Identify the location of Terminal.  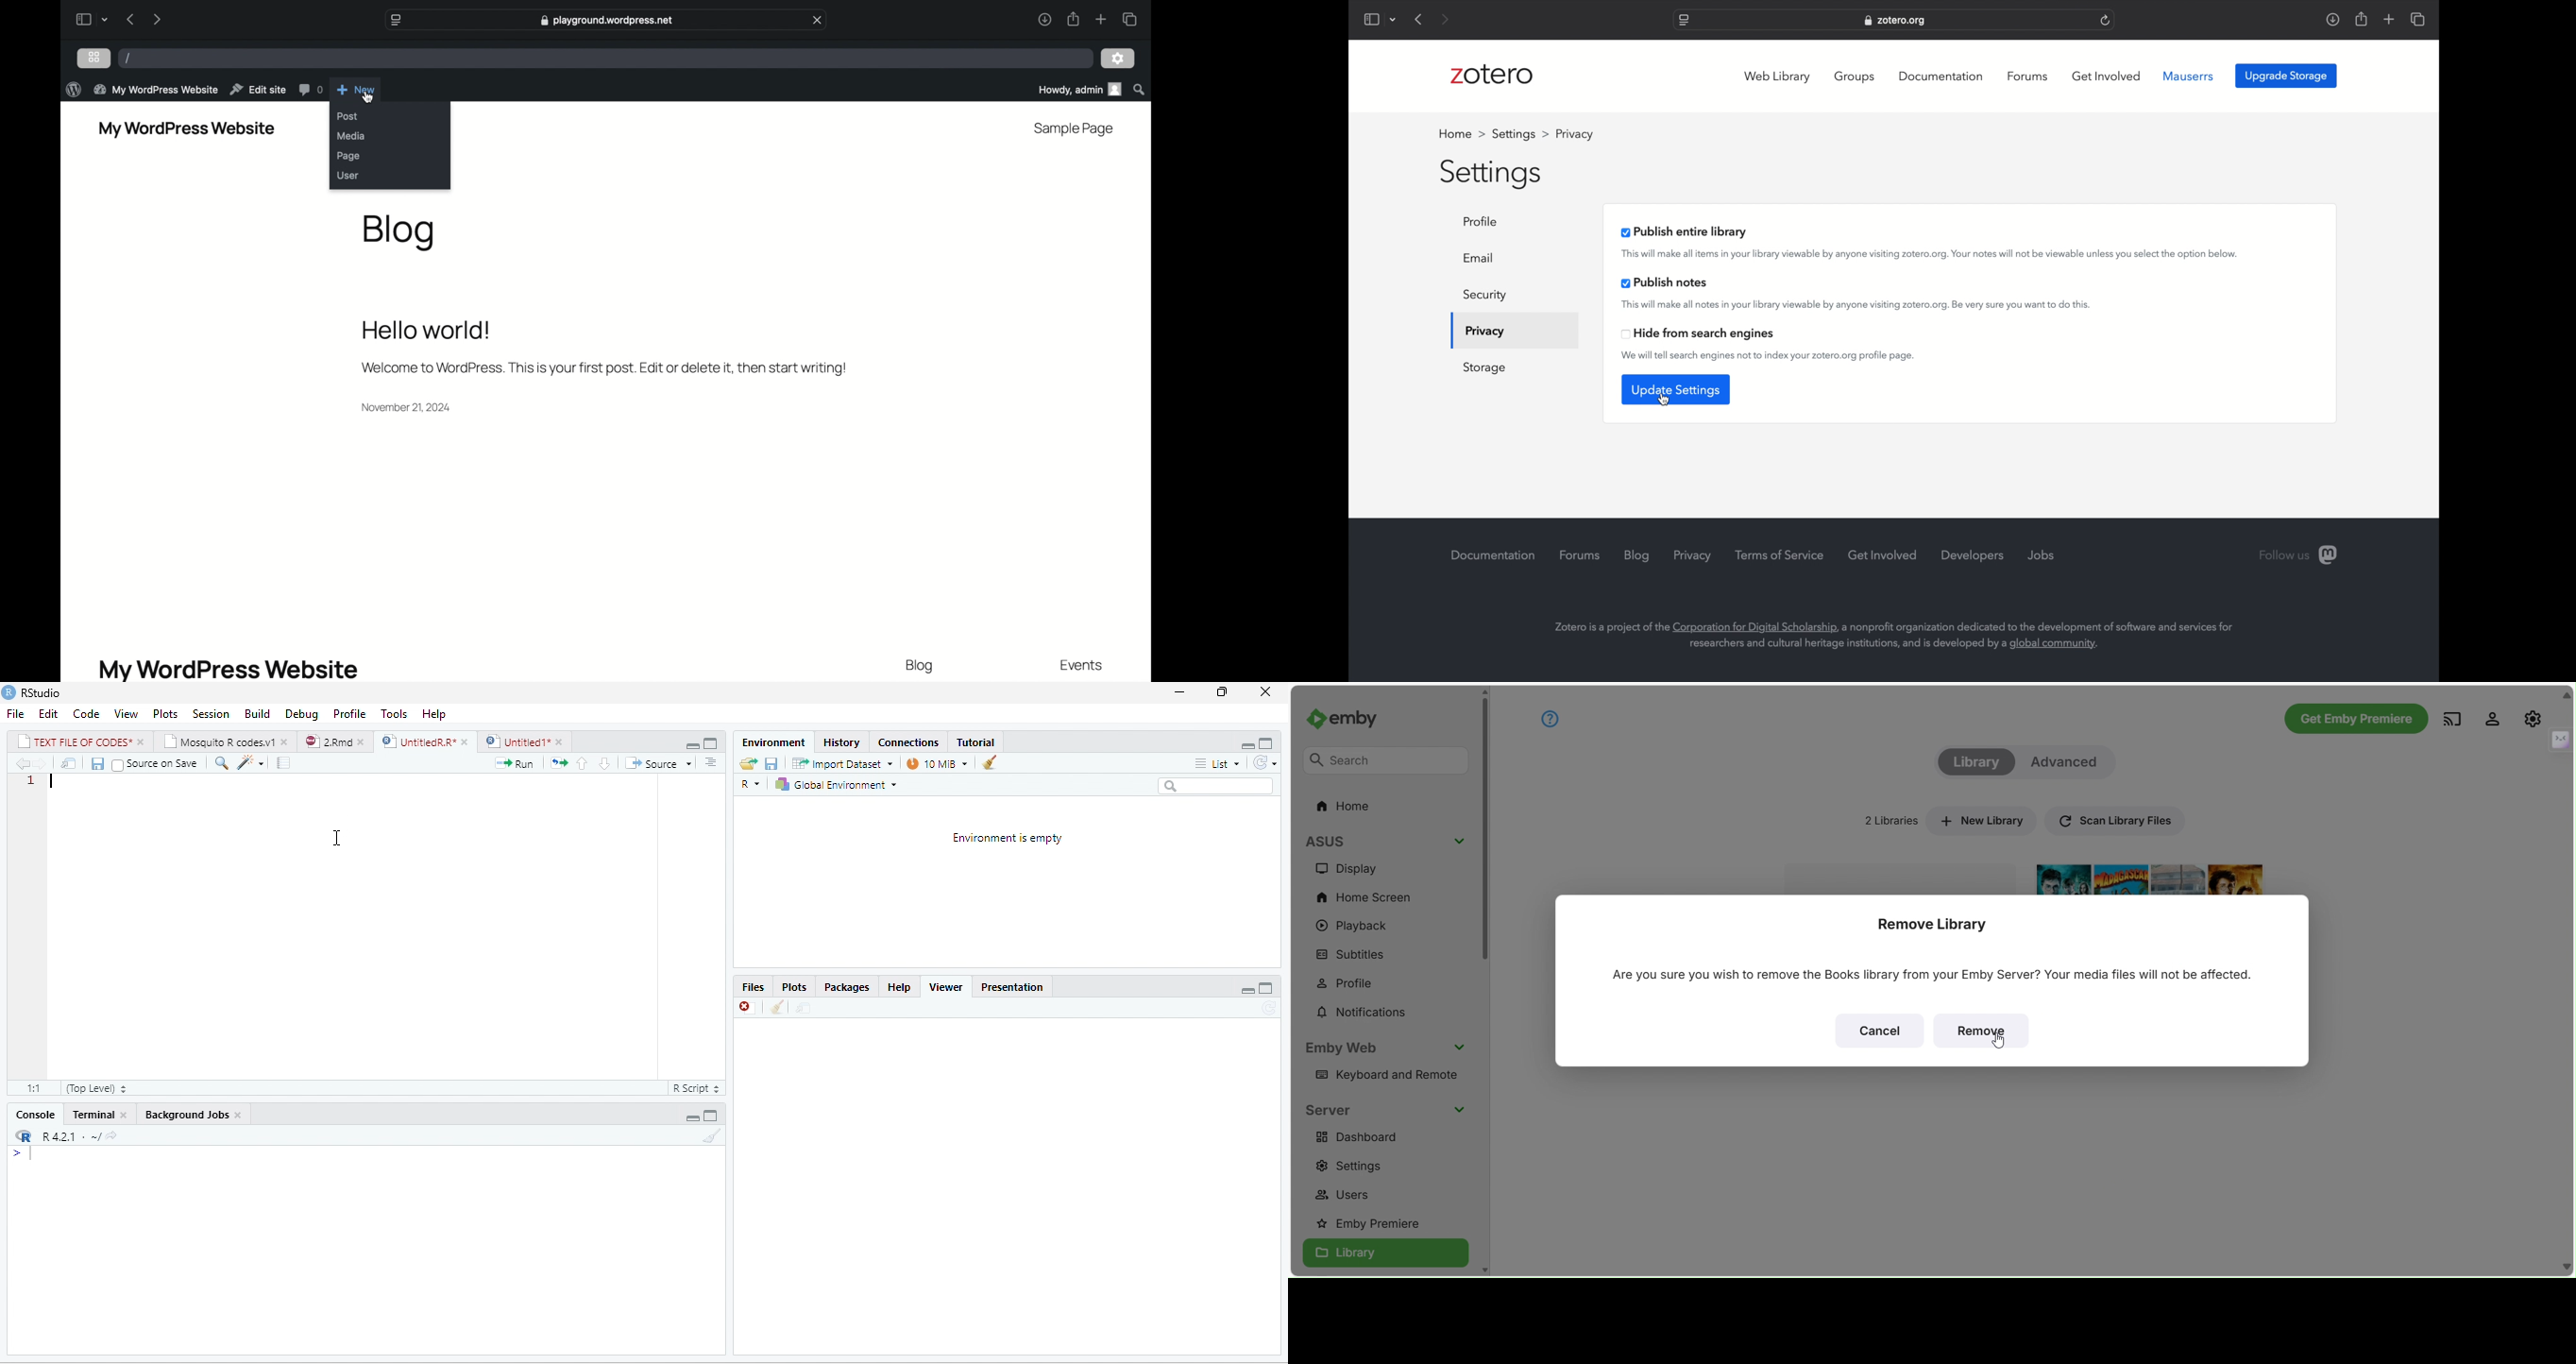
(92, 1116).